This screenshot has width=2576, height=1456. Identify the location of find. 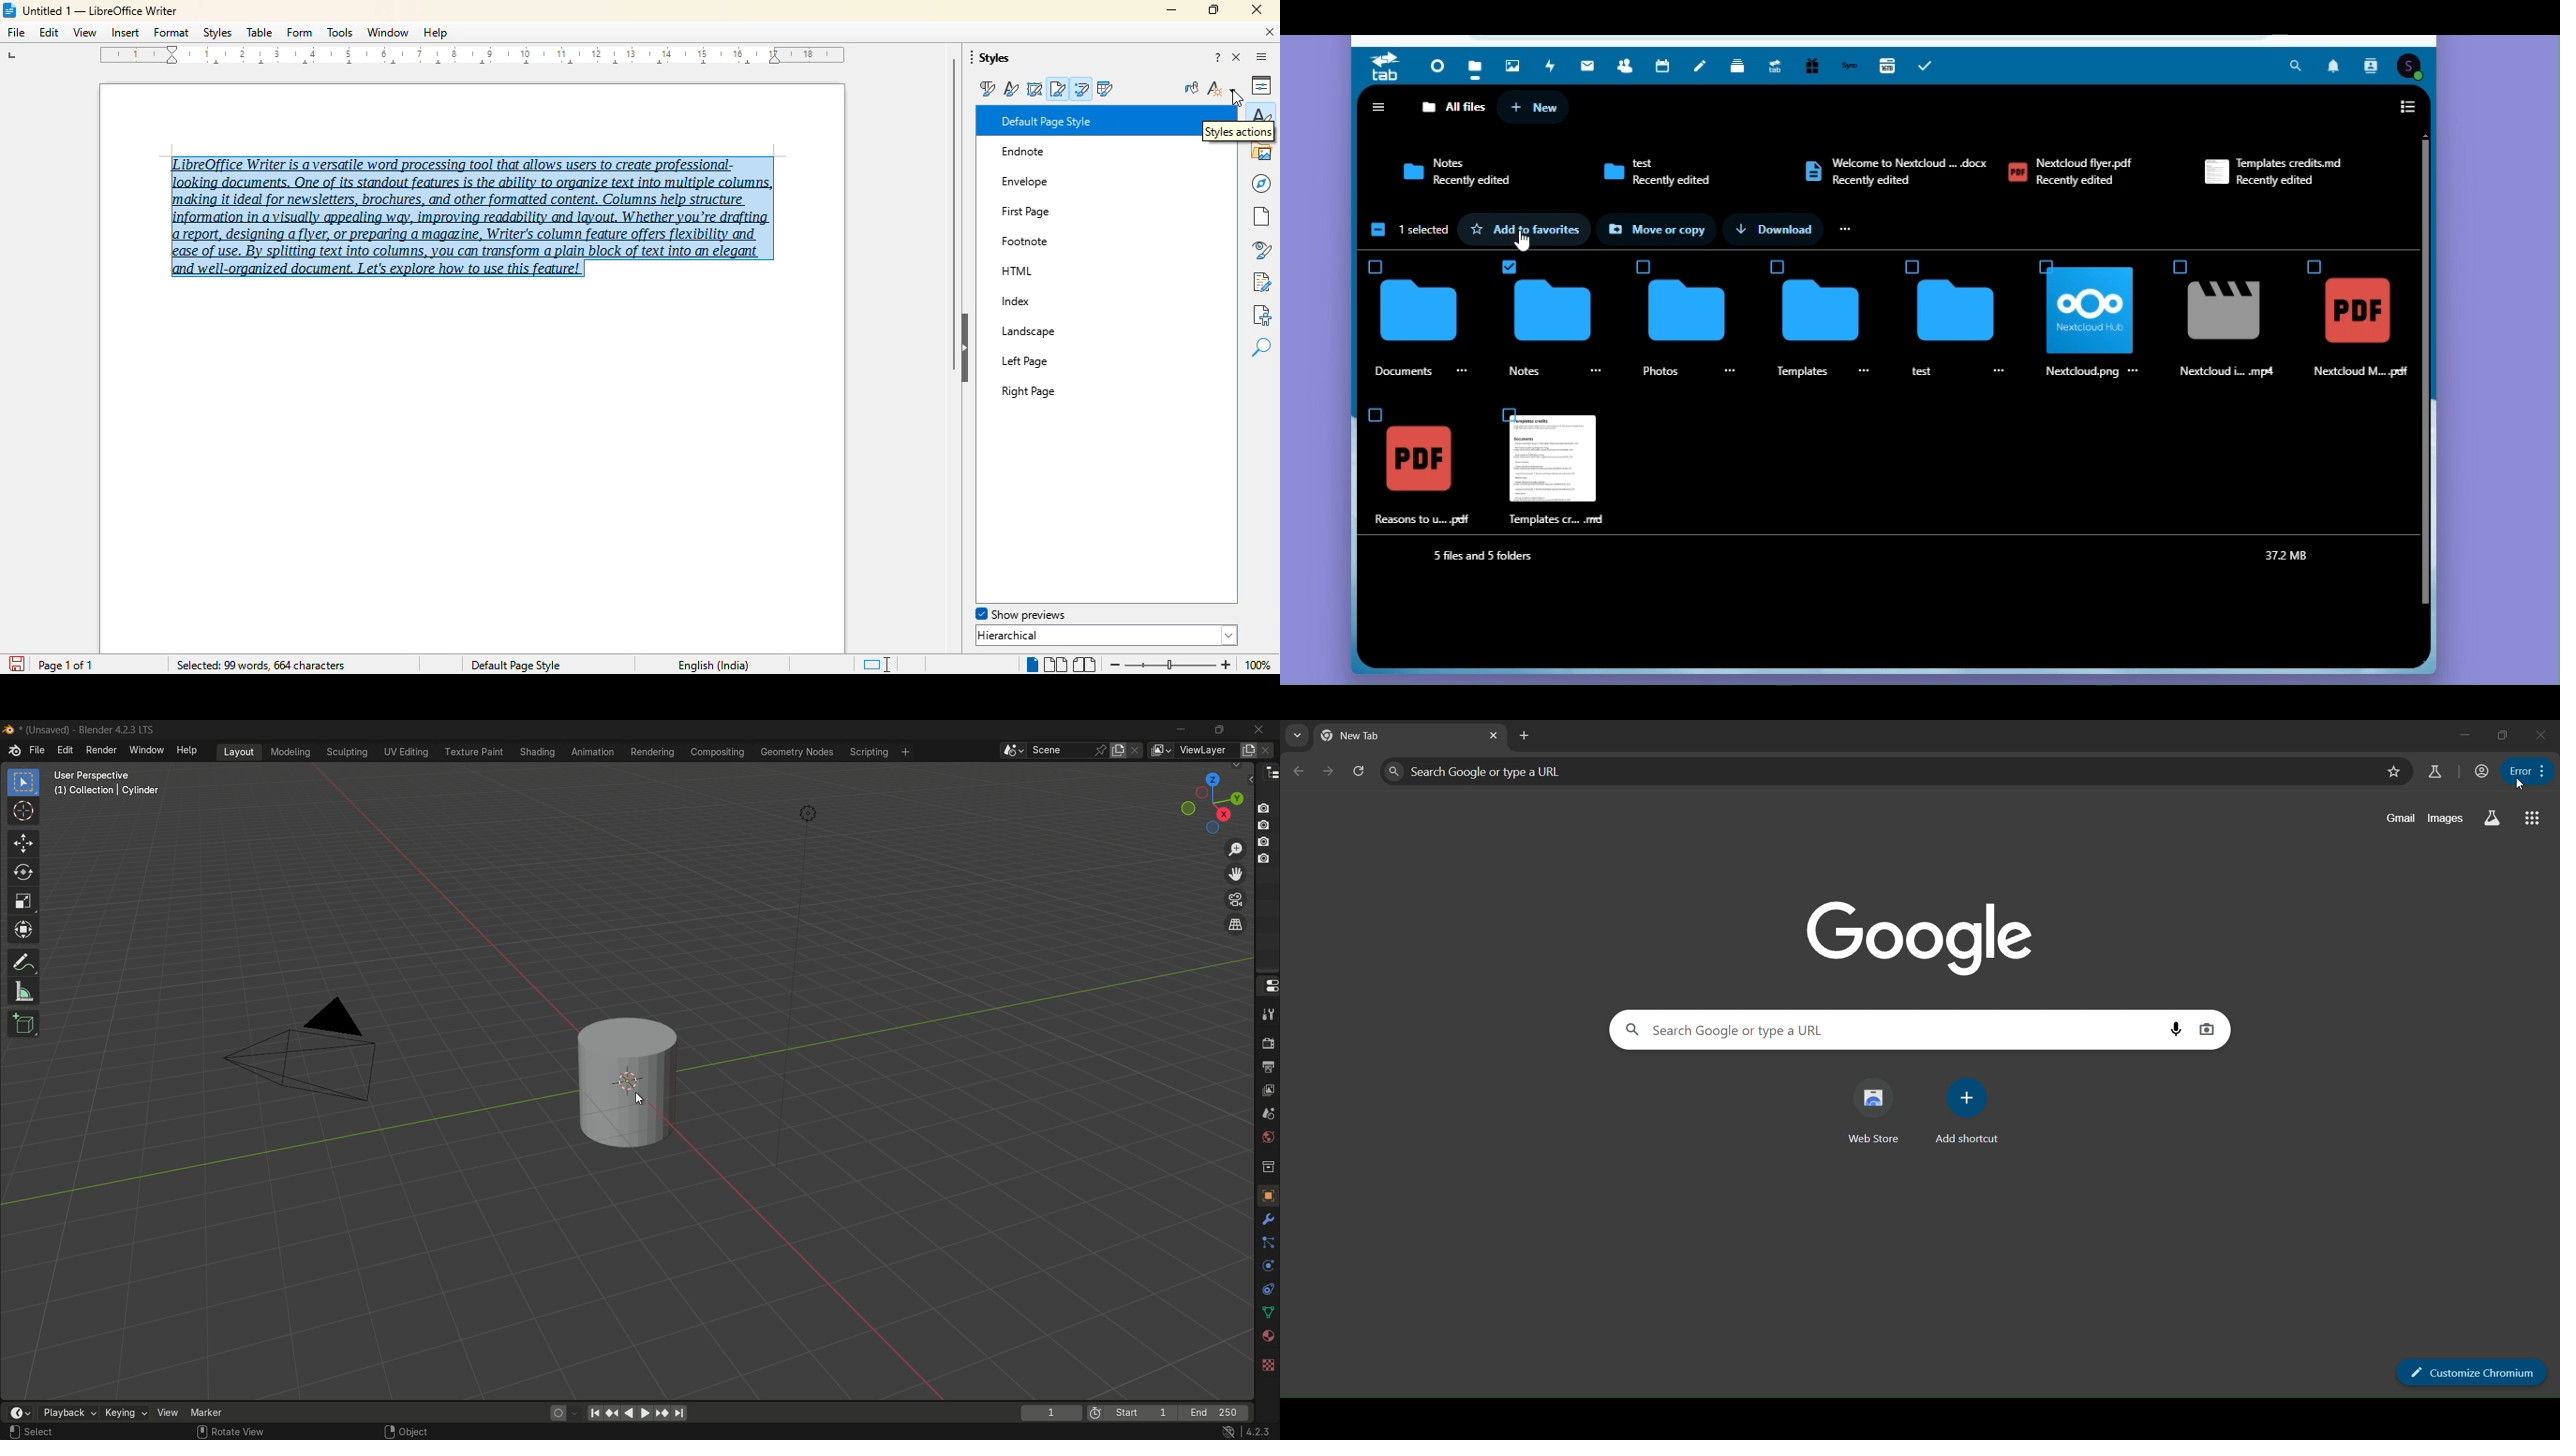
(1261, 349).